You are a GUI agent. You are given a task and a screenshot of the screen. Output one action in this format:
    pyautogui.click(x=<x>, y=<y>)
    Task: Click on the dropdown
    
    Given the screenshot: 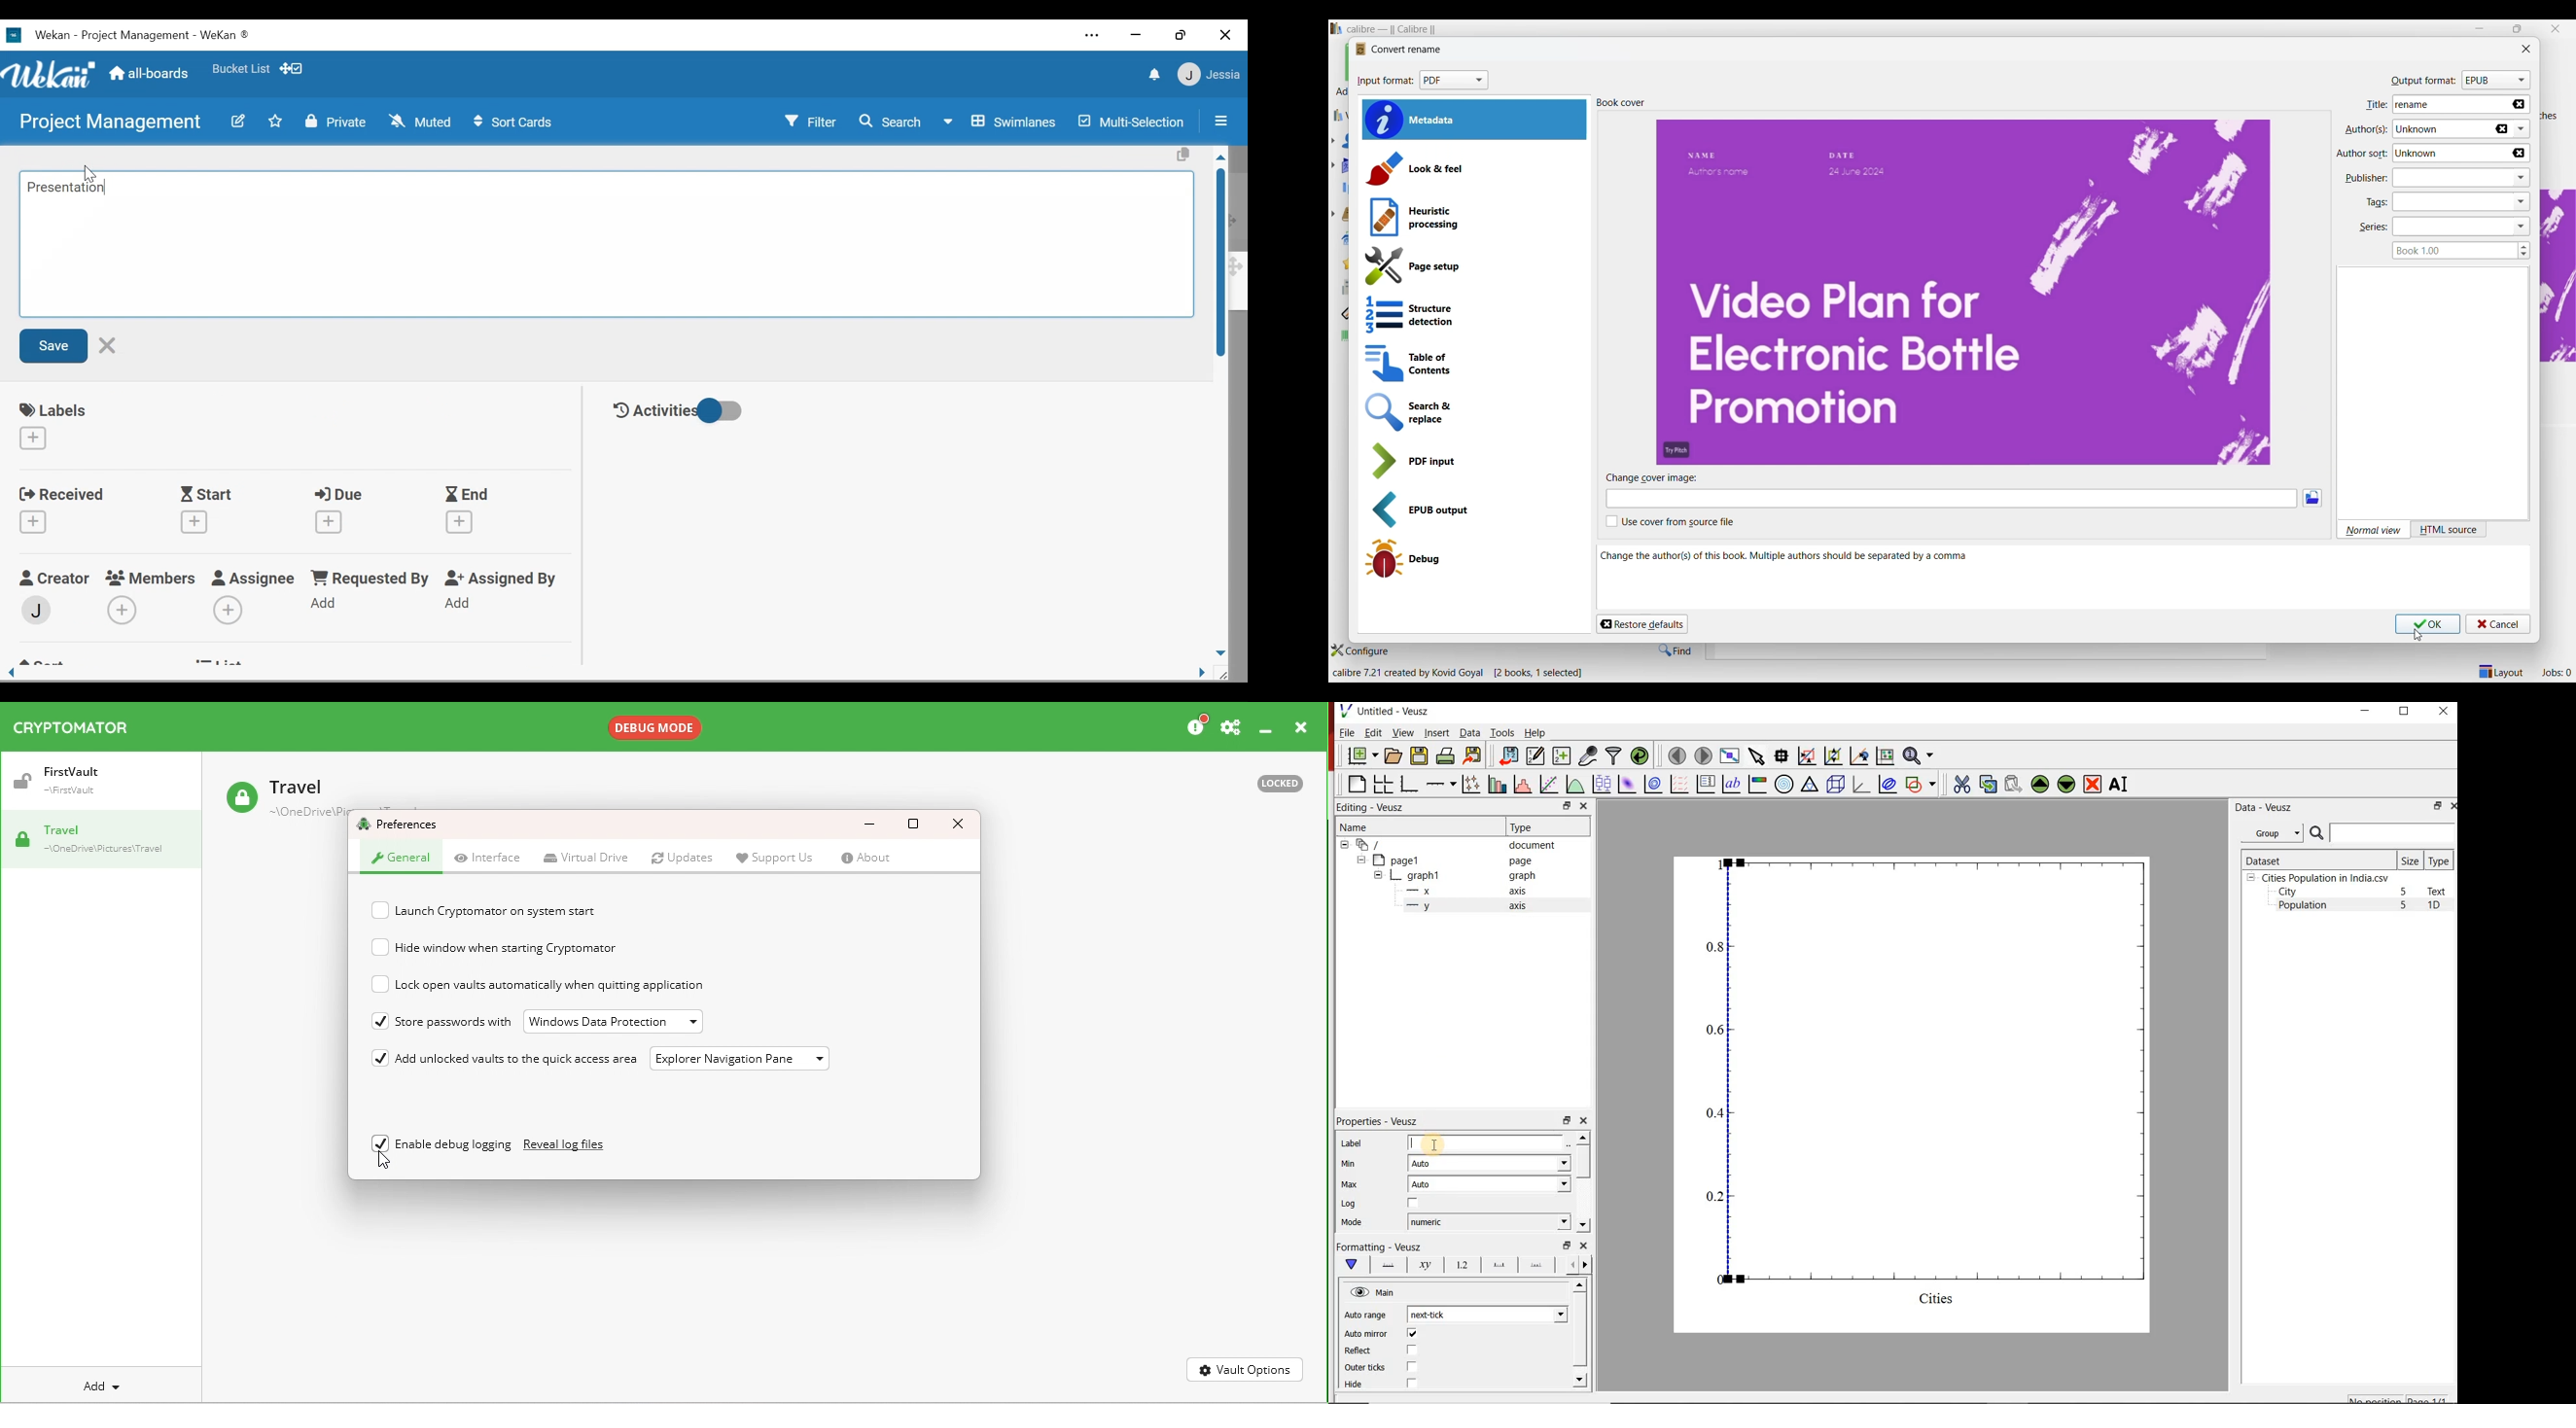 What is the action you would take?
    pyautogui.click(x=2523, y=202)
    